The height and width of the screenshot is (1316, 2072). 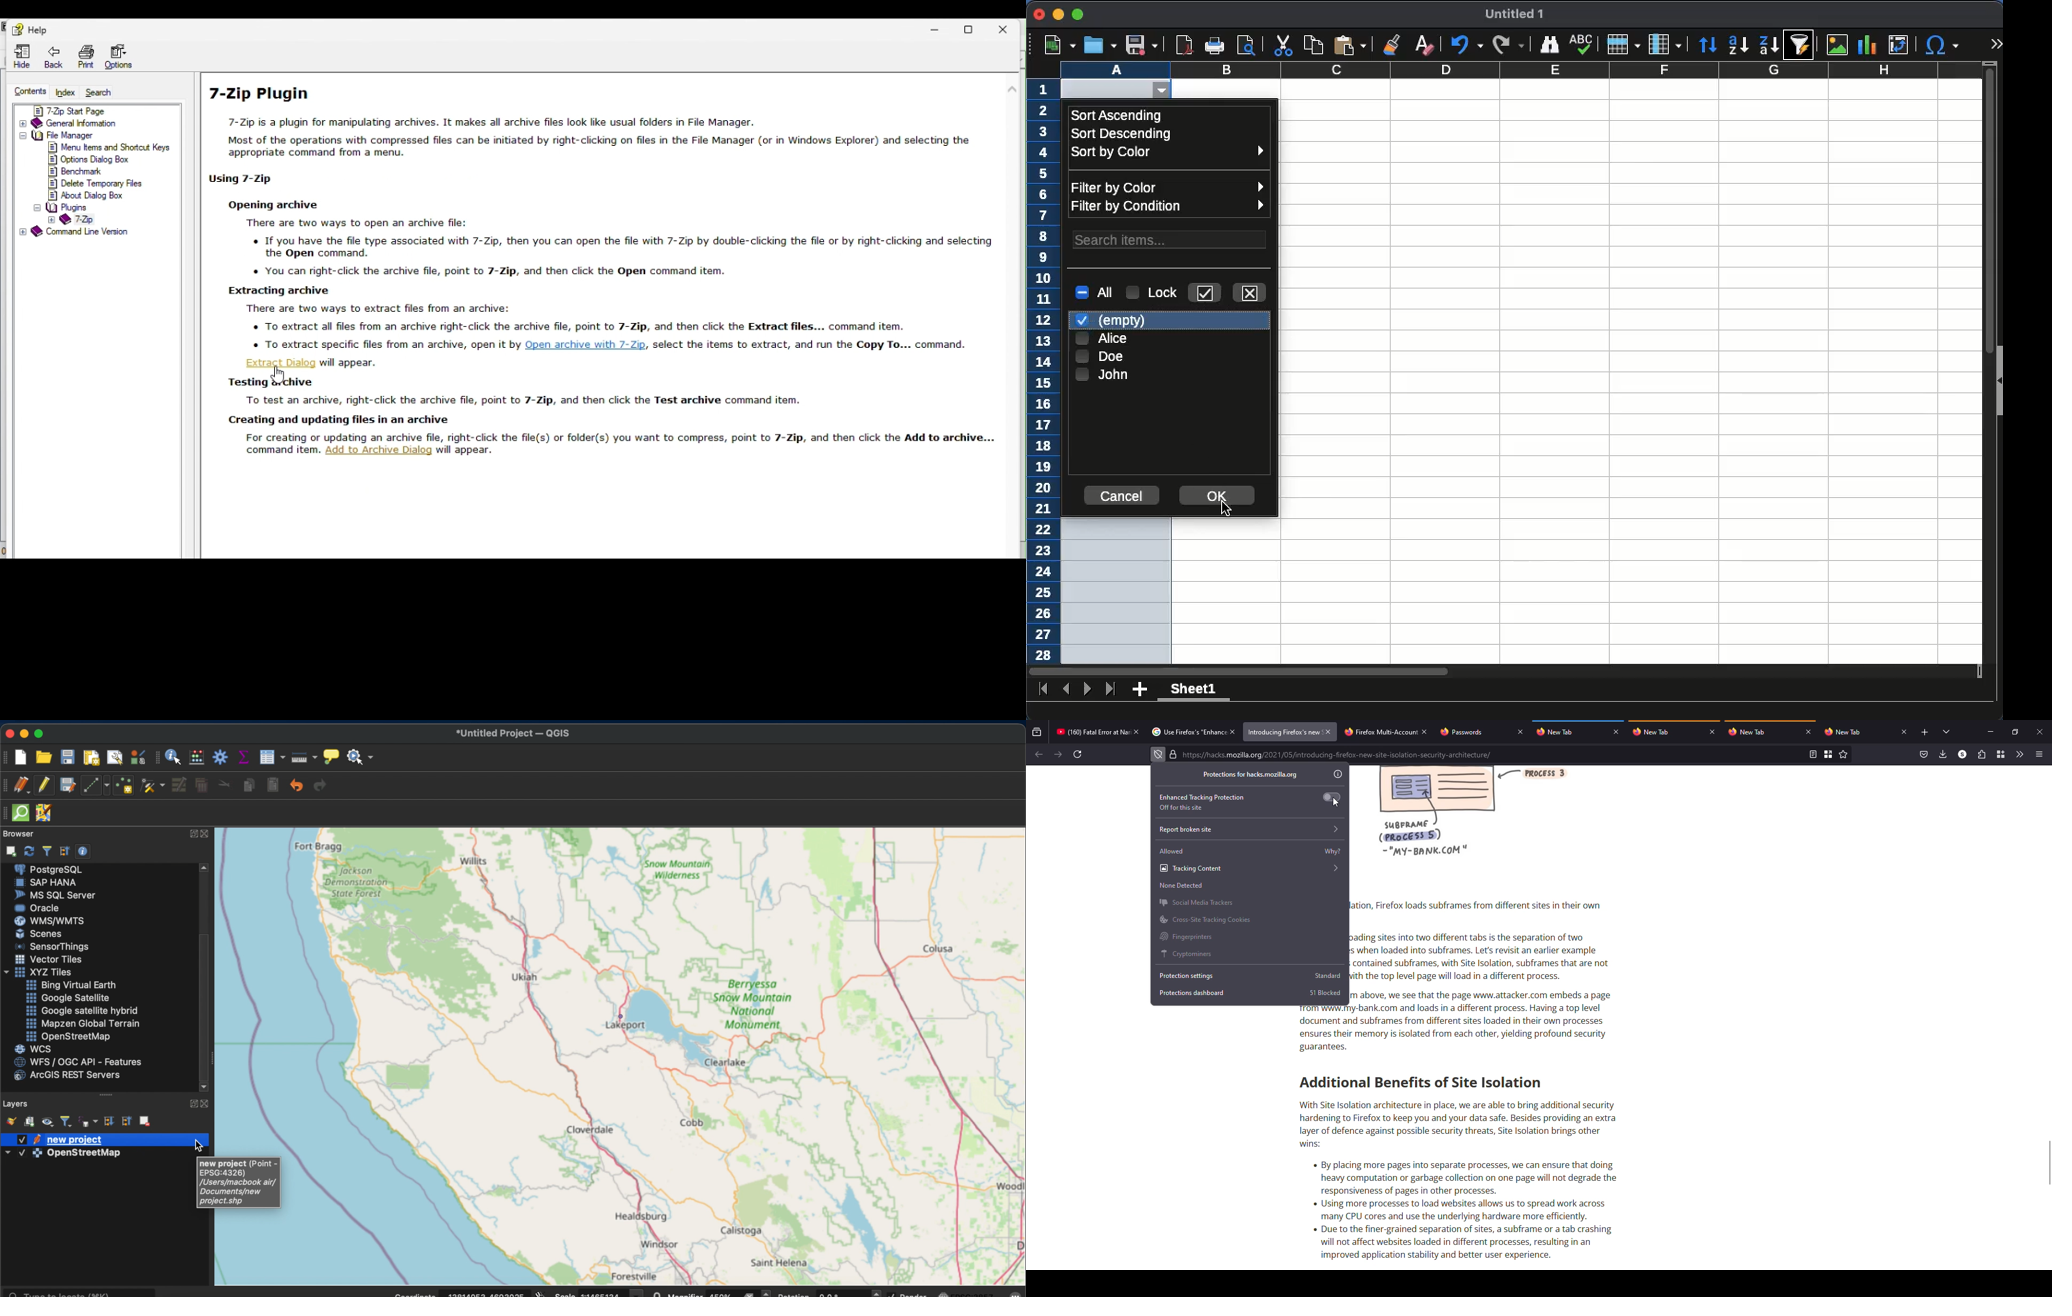 I want to click on toggle editing, so click(x=44, y=786).